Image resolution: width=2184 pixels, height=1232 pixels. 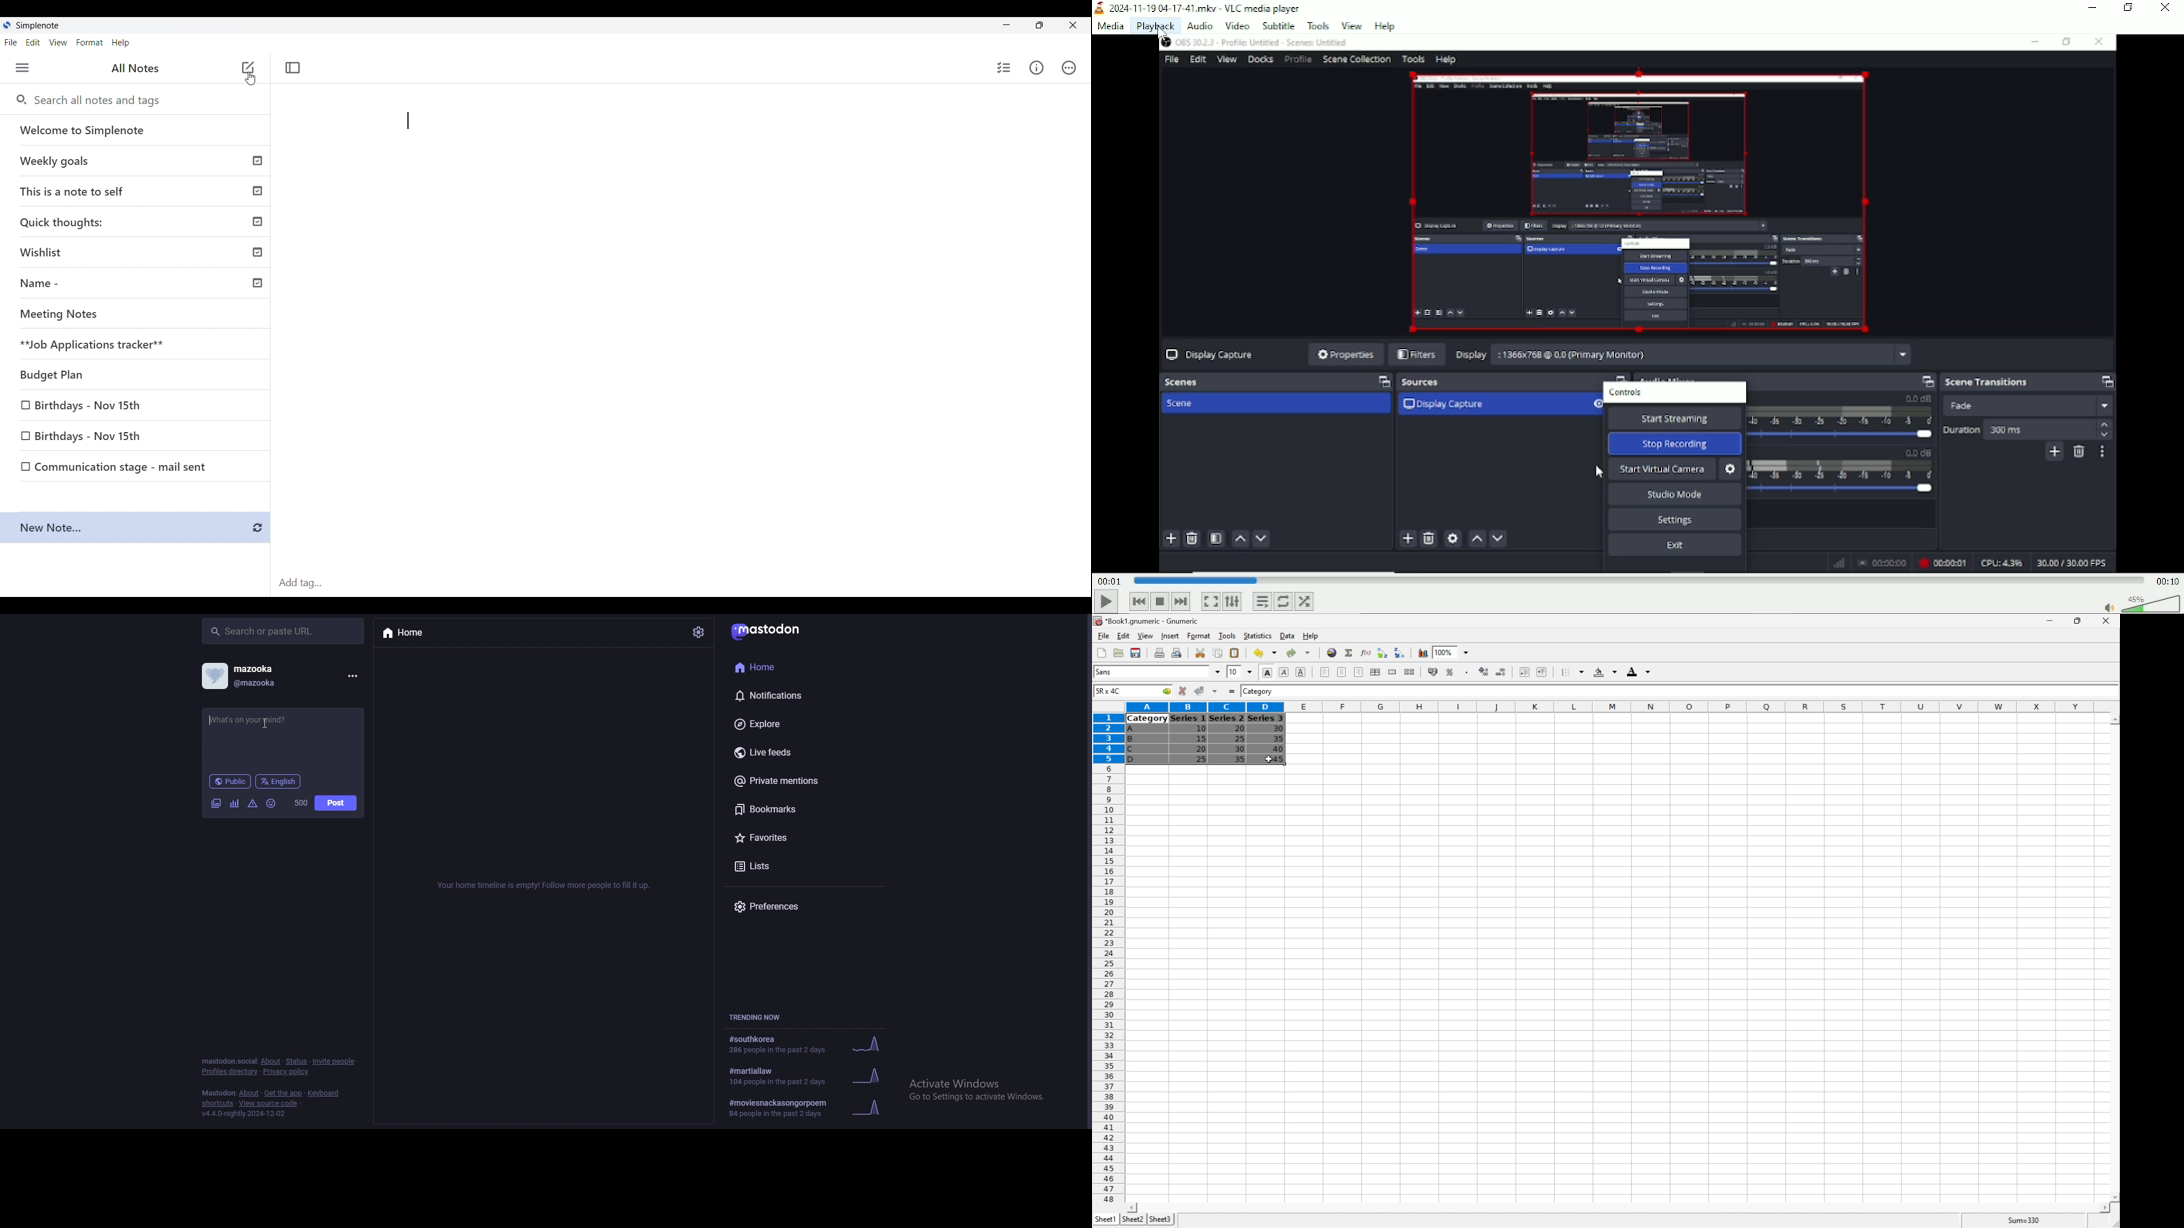 What do you see at coordinates (1392, 671) in the screenshot?
I see `Merge a range of cells` at bounding box center [1392, 671].